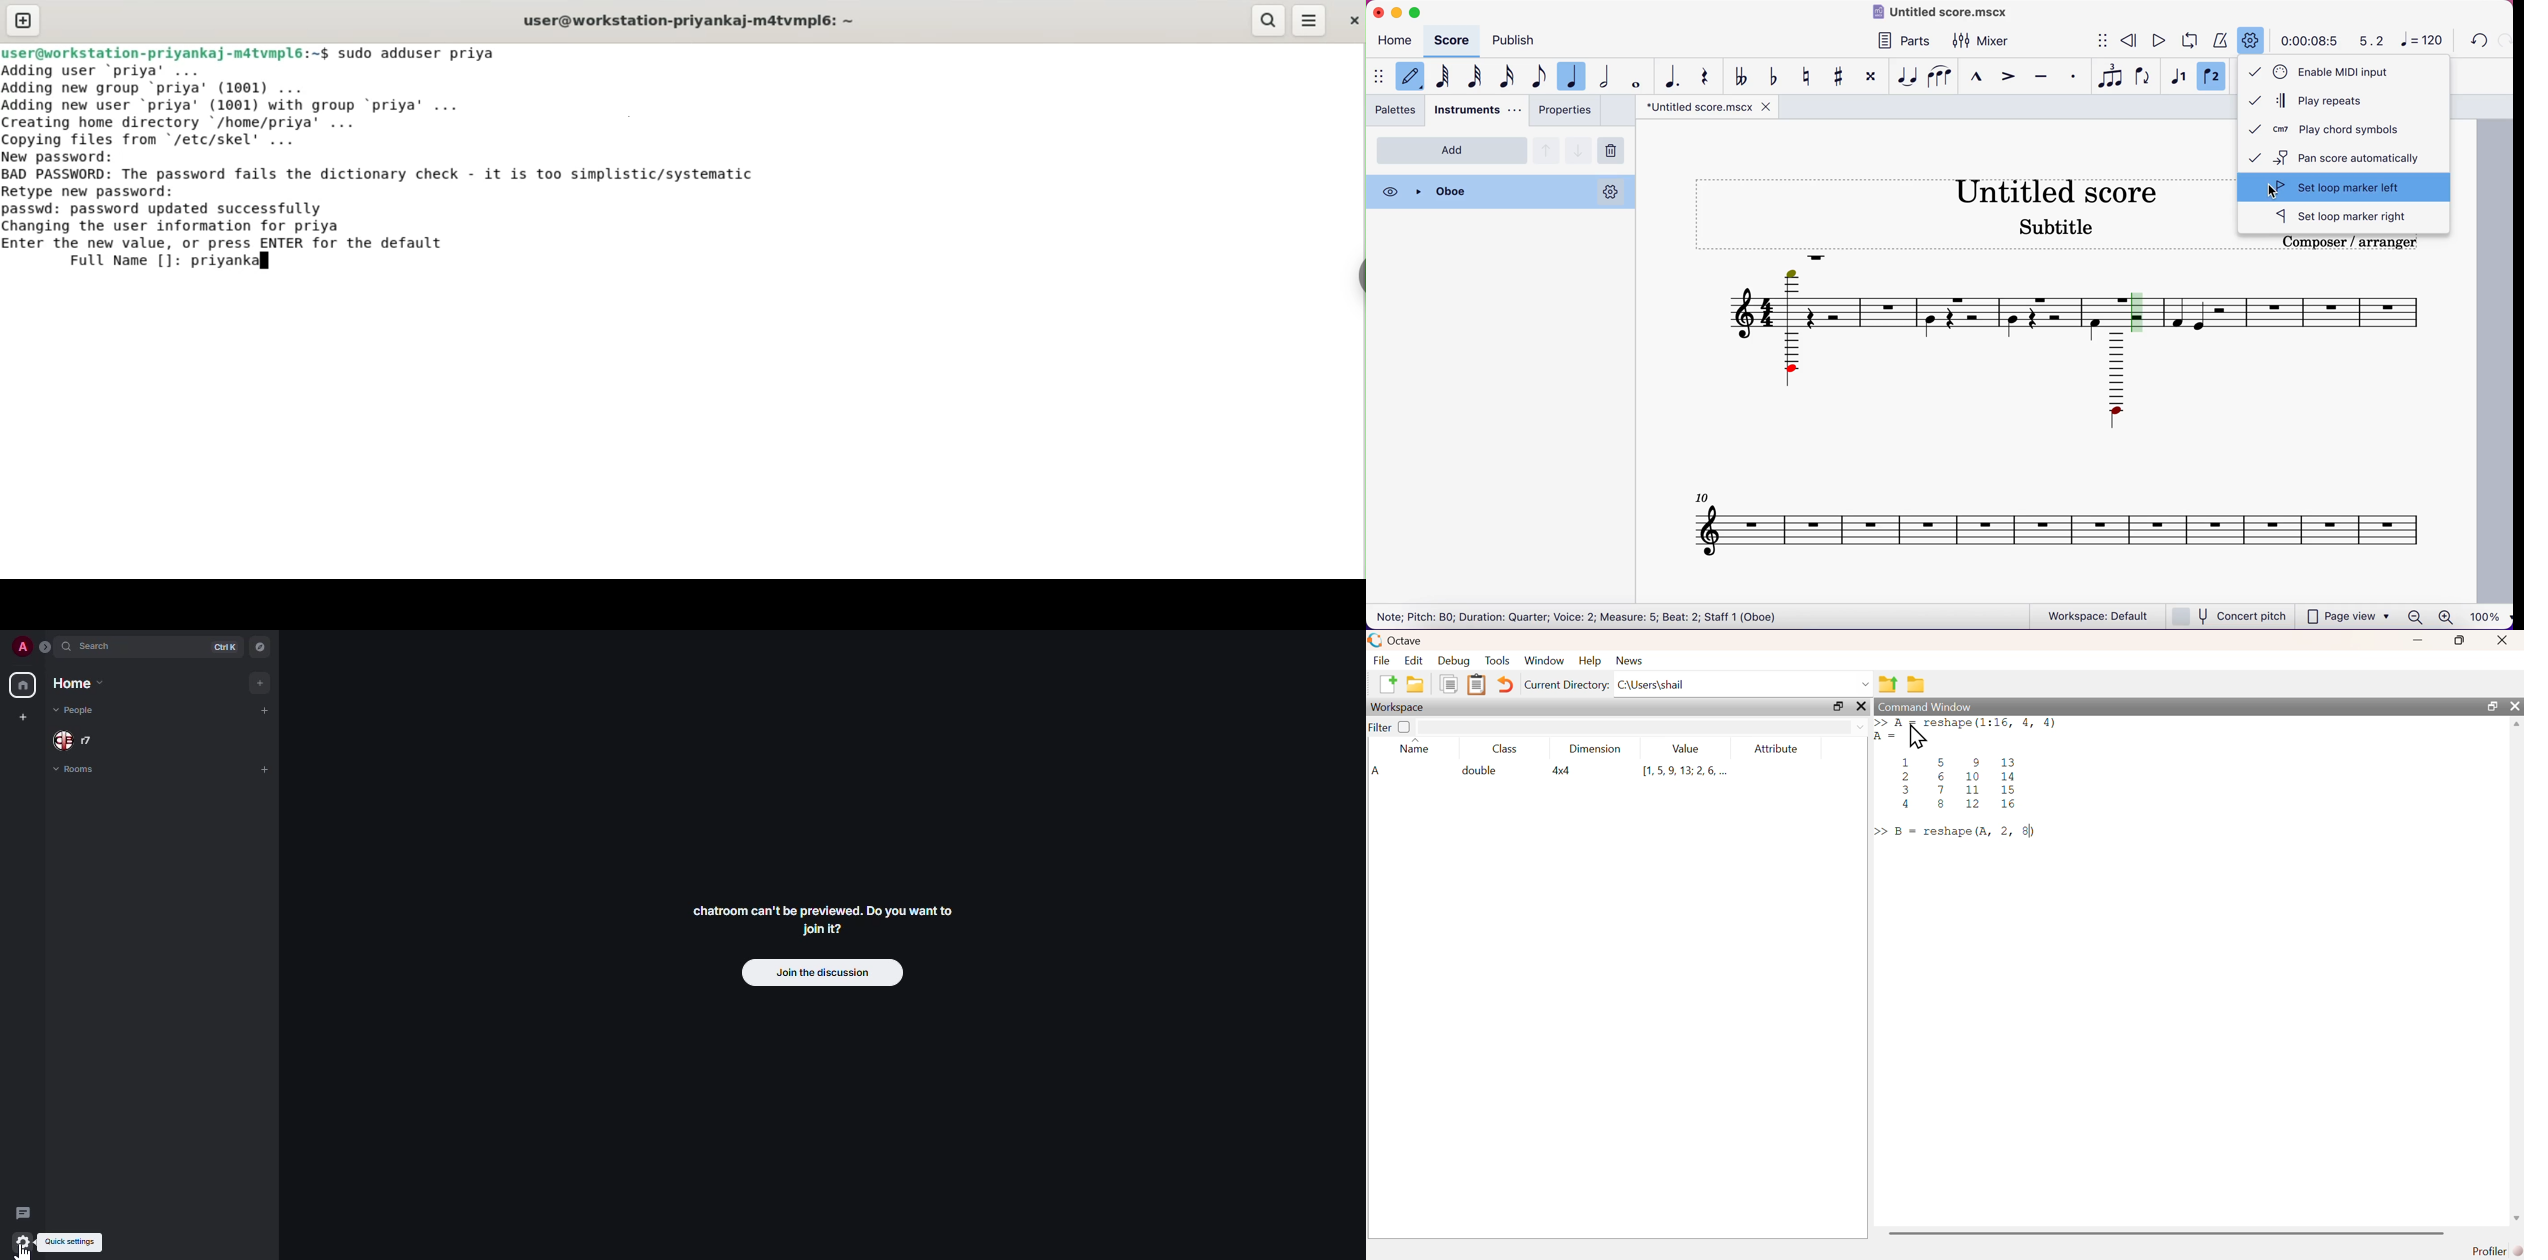 This screenshot has height=1260, width=2548. Describe the element at coordinates (2344, 218) in the screenshot. I see `set loop marker right` at that location.